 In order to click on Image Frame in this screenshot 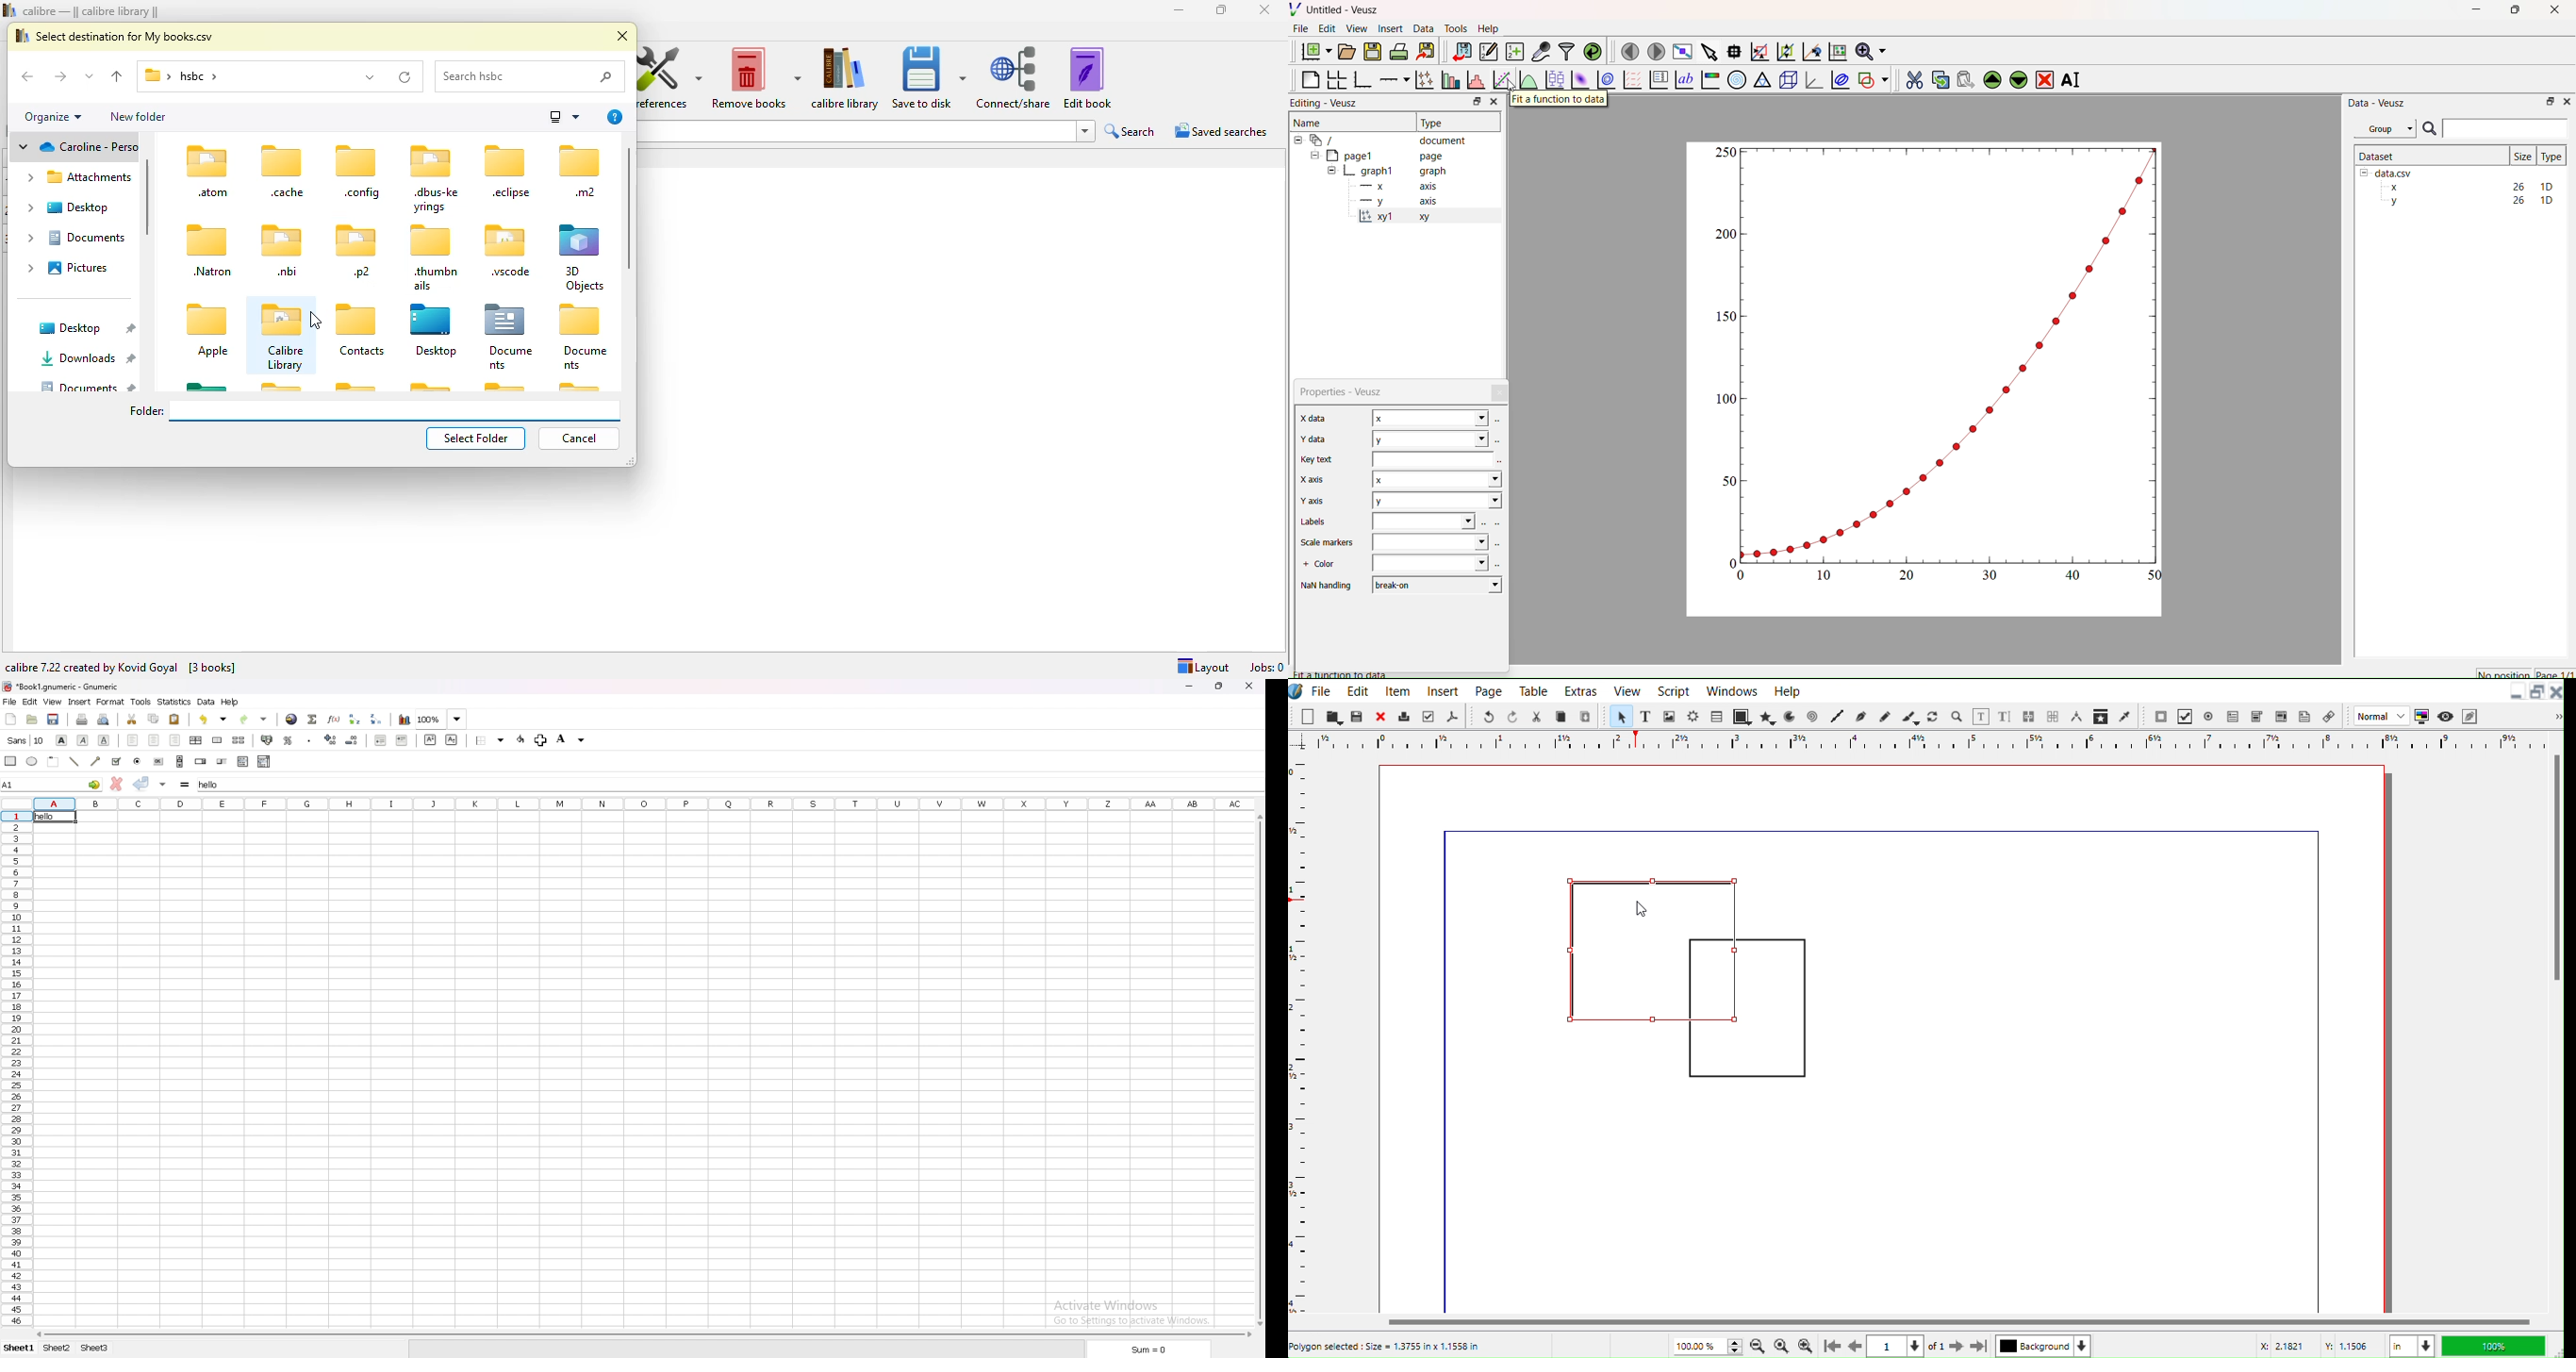, I will do `click(1670, 716)`.